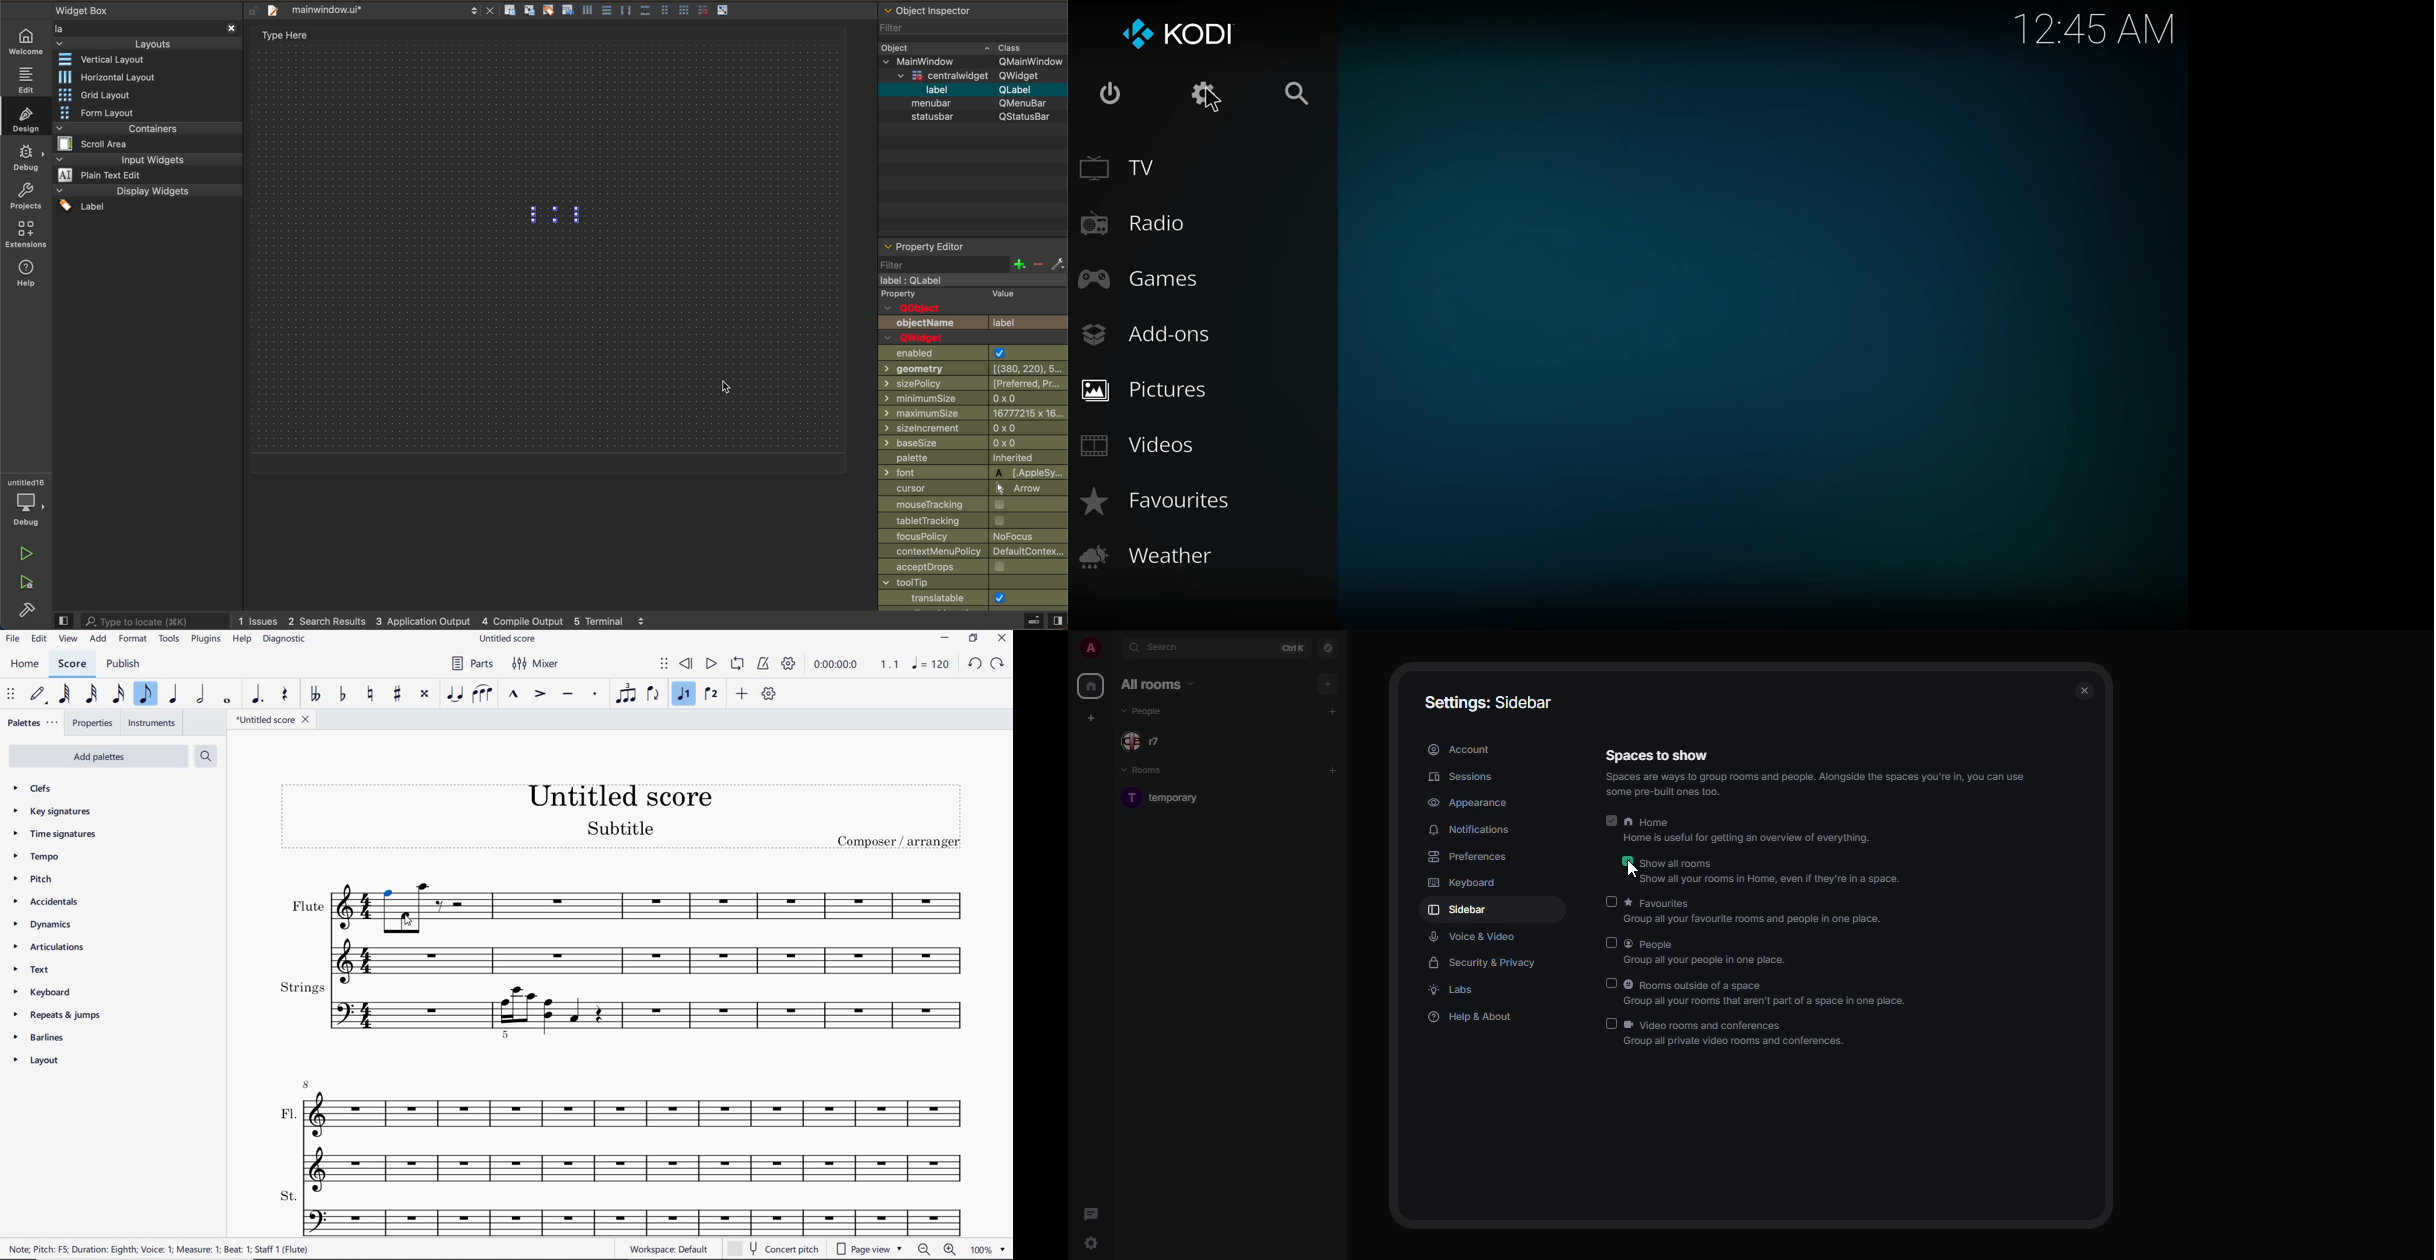 This screenshot has width=2436, height=1260. I want to click on search, so click(1164, 649).